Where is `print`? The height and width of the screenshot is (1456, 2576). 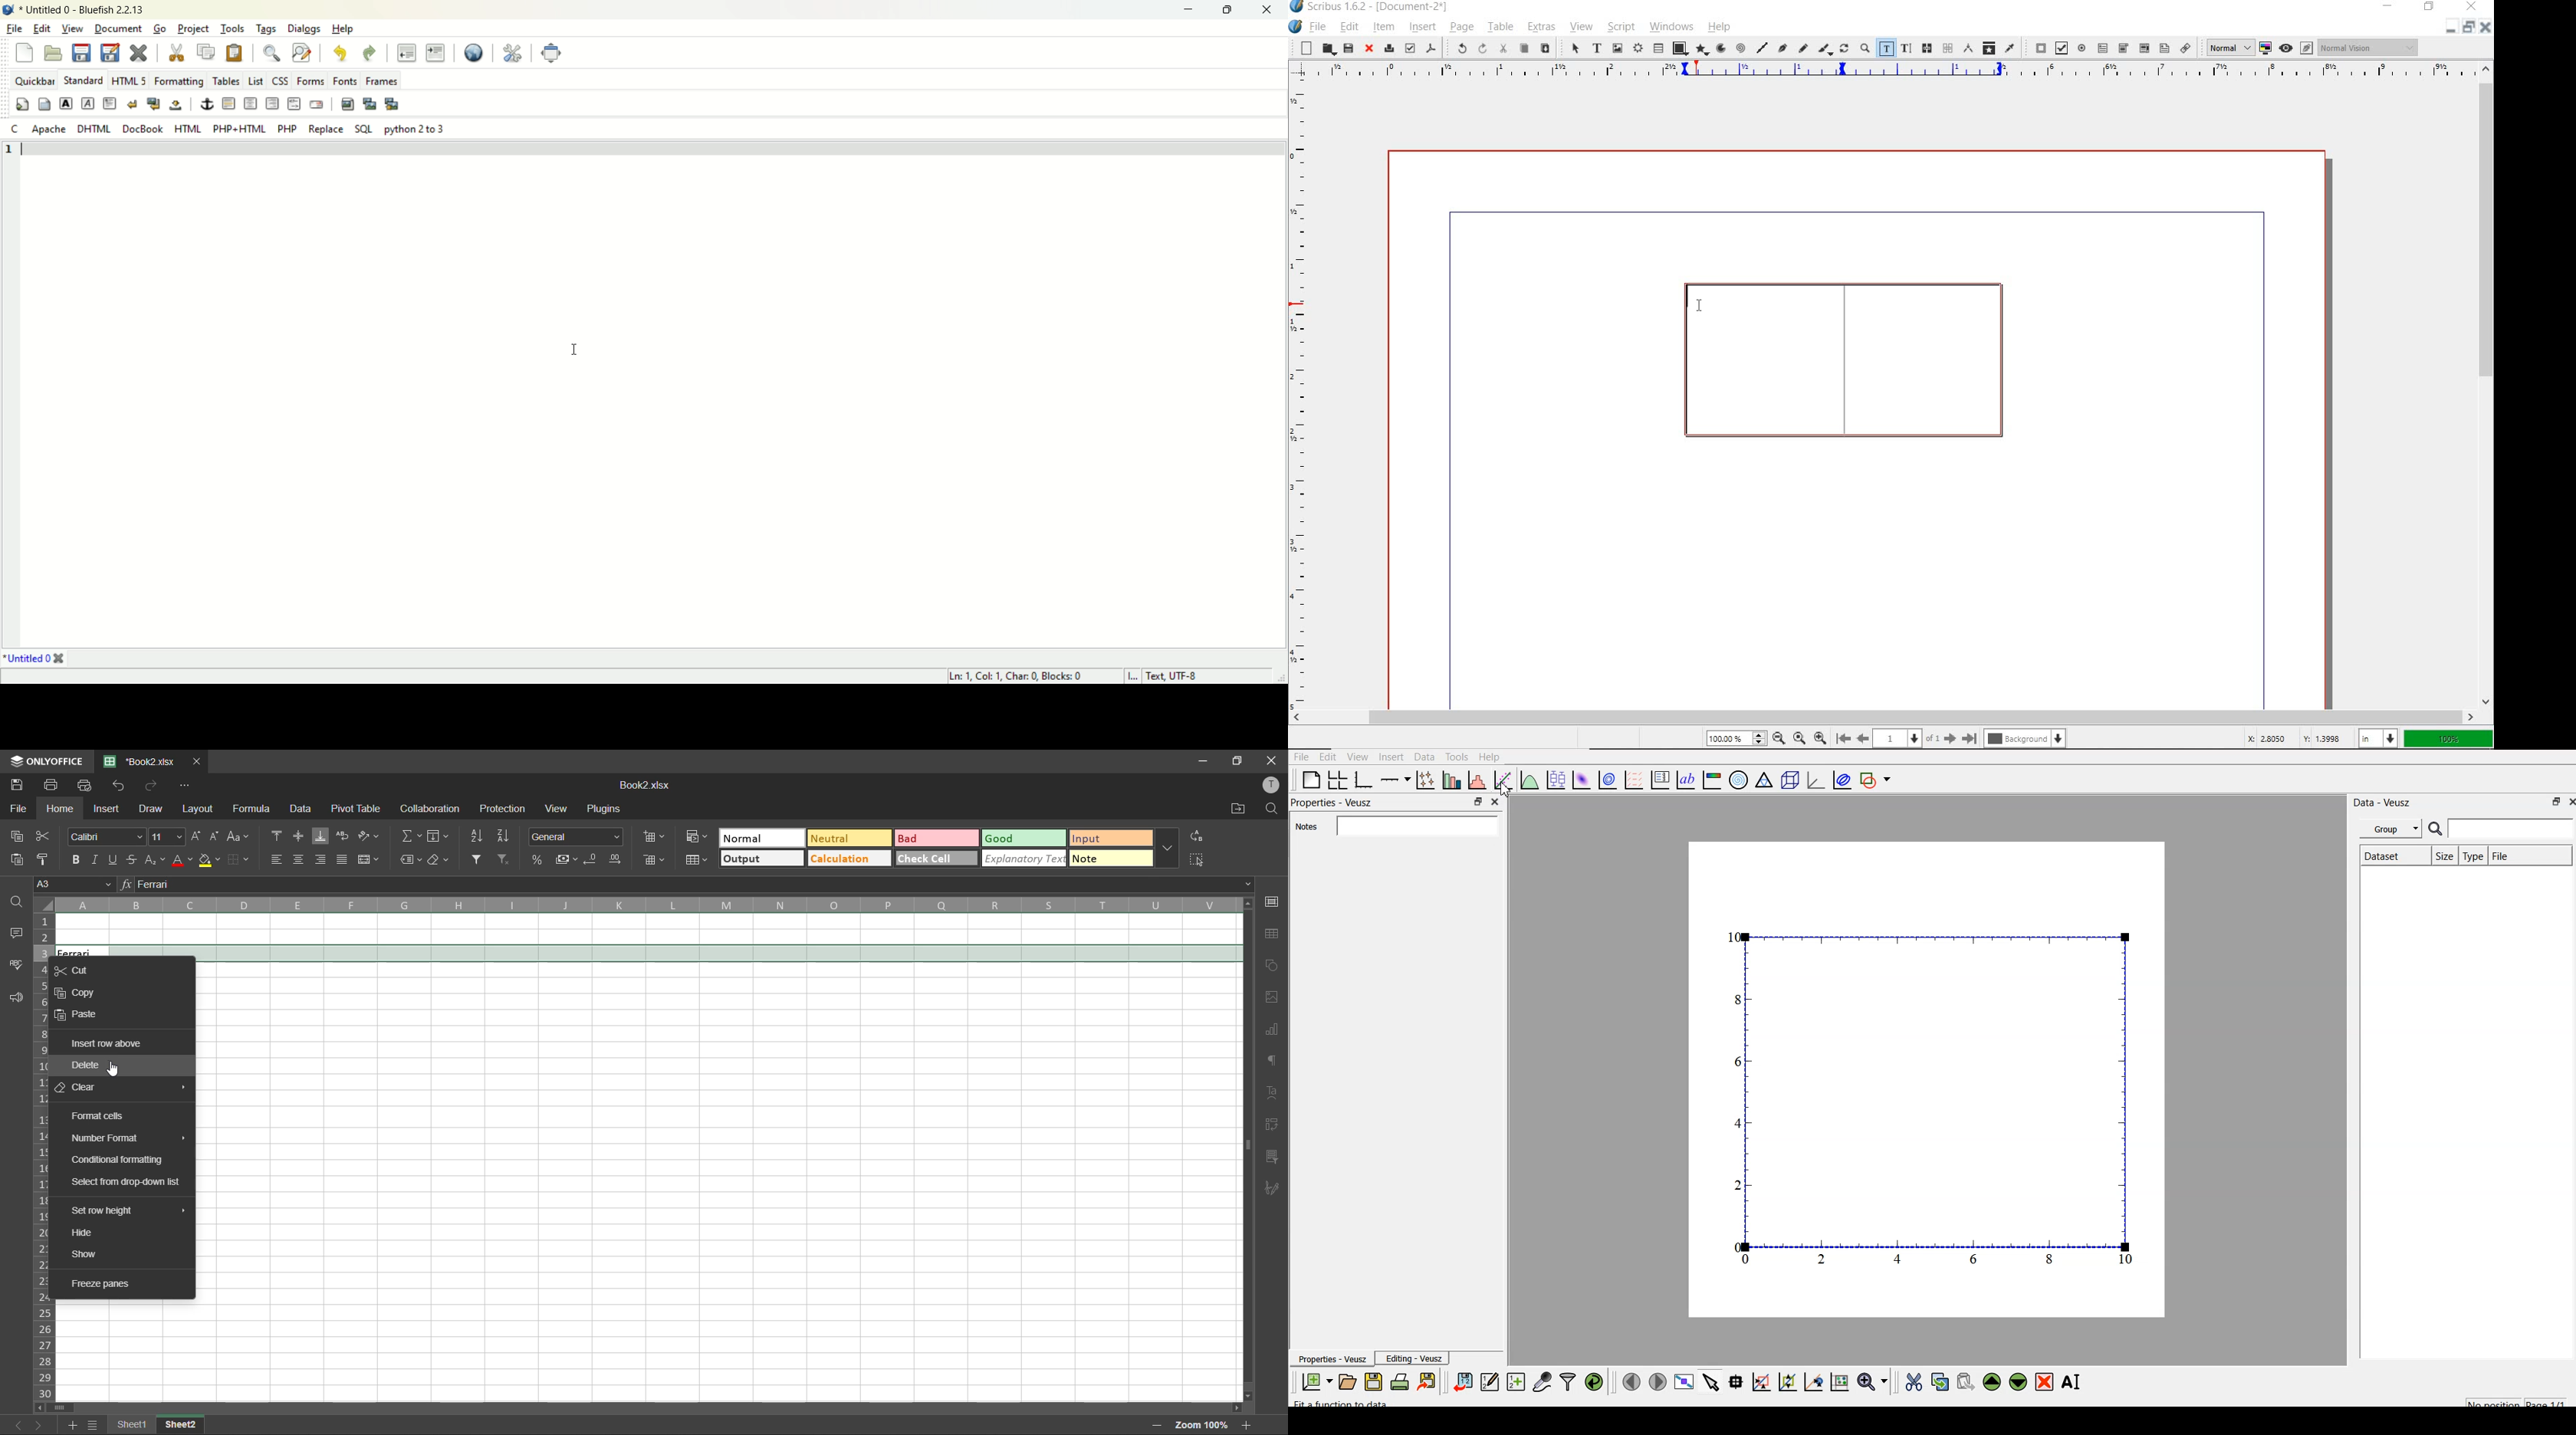 print is located at coordinates (1389, 49).